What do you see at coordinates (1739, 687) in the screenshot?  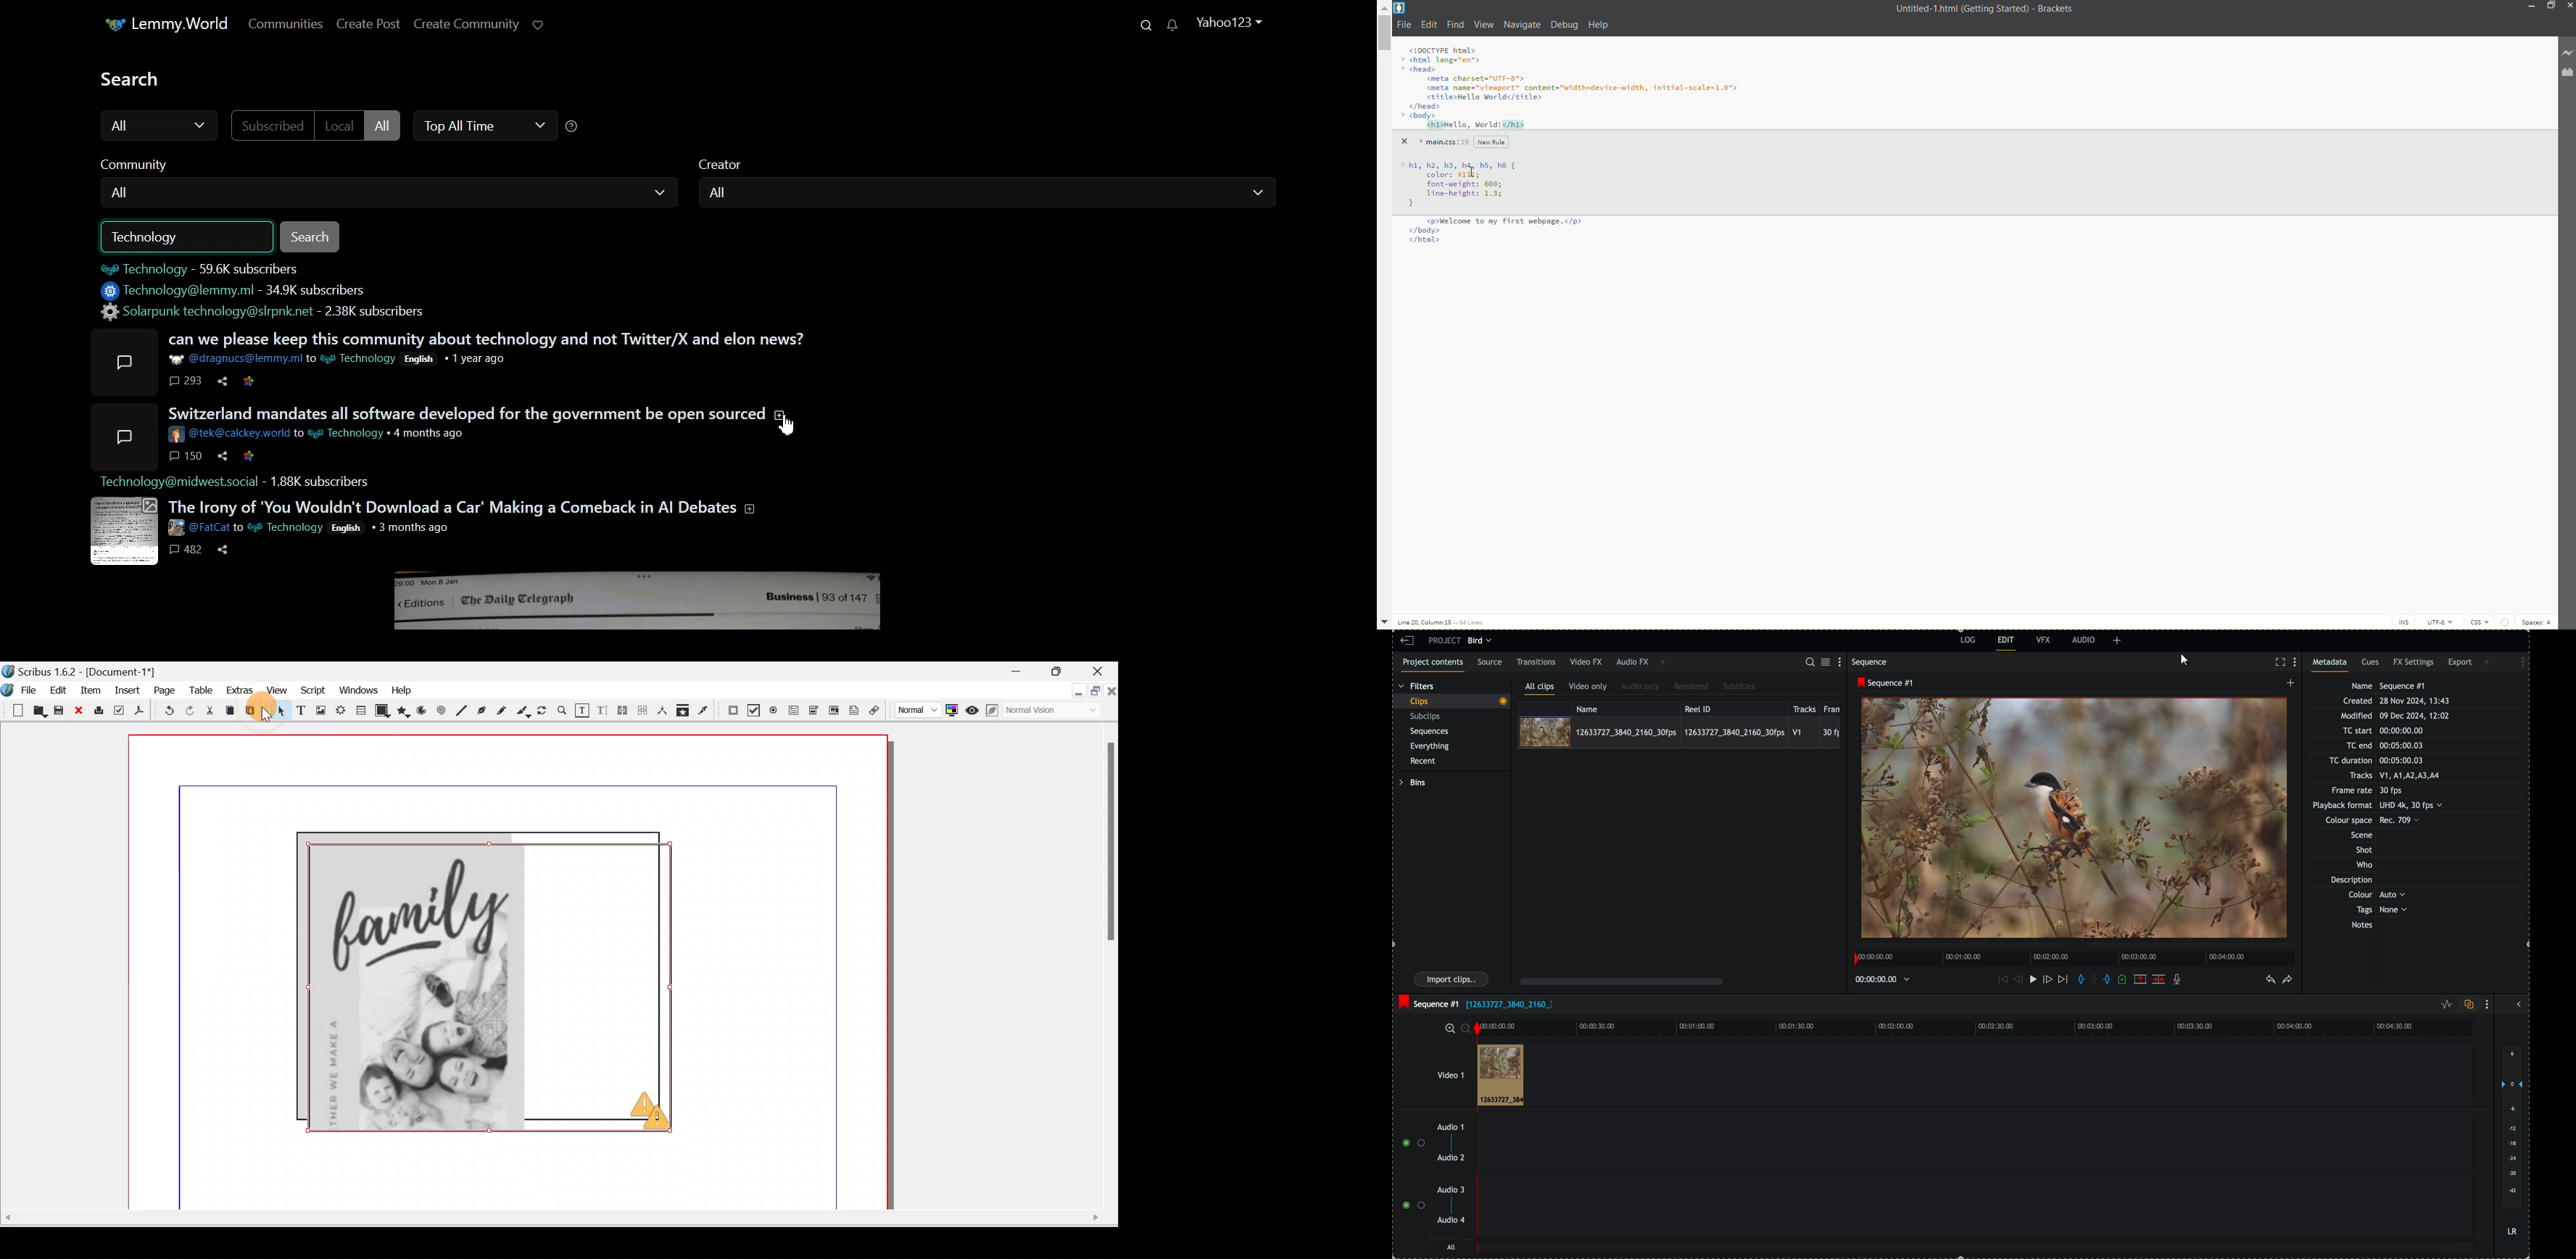 I see `subtitles` at bounding box center [1739, 687].